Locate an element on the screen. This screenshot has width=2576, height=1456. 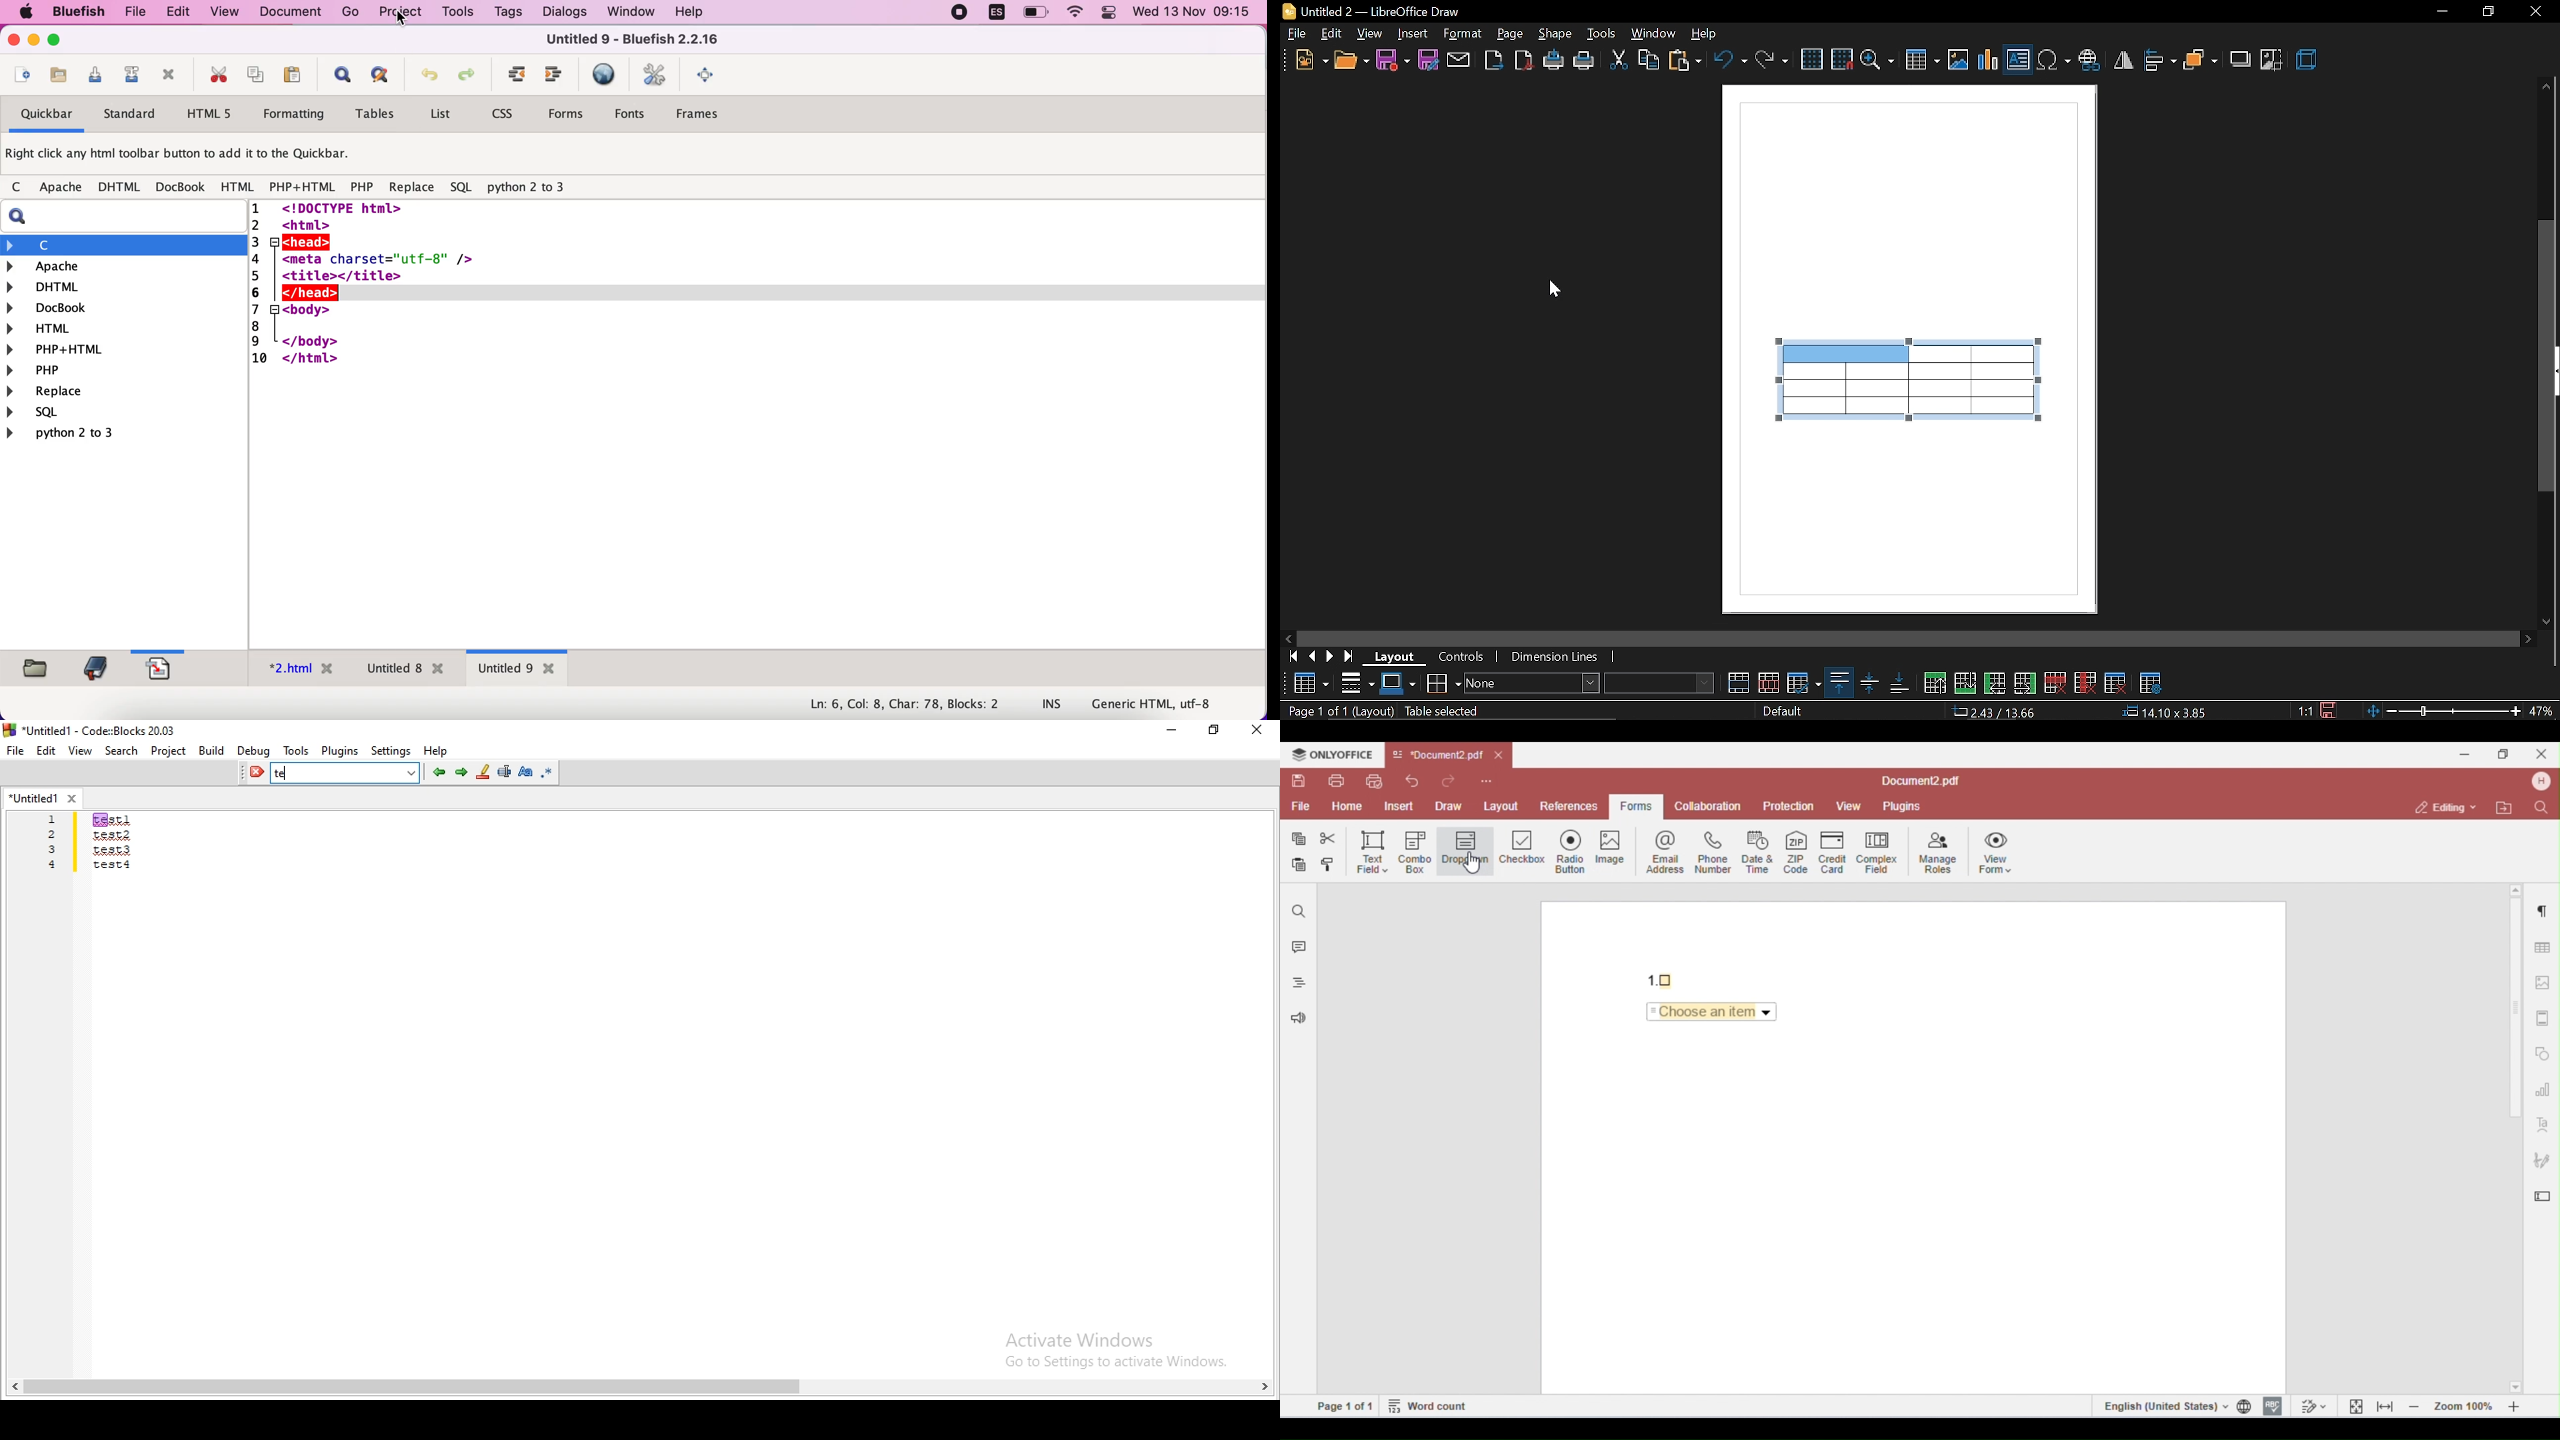
c is located at coordinates (16, 188).